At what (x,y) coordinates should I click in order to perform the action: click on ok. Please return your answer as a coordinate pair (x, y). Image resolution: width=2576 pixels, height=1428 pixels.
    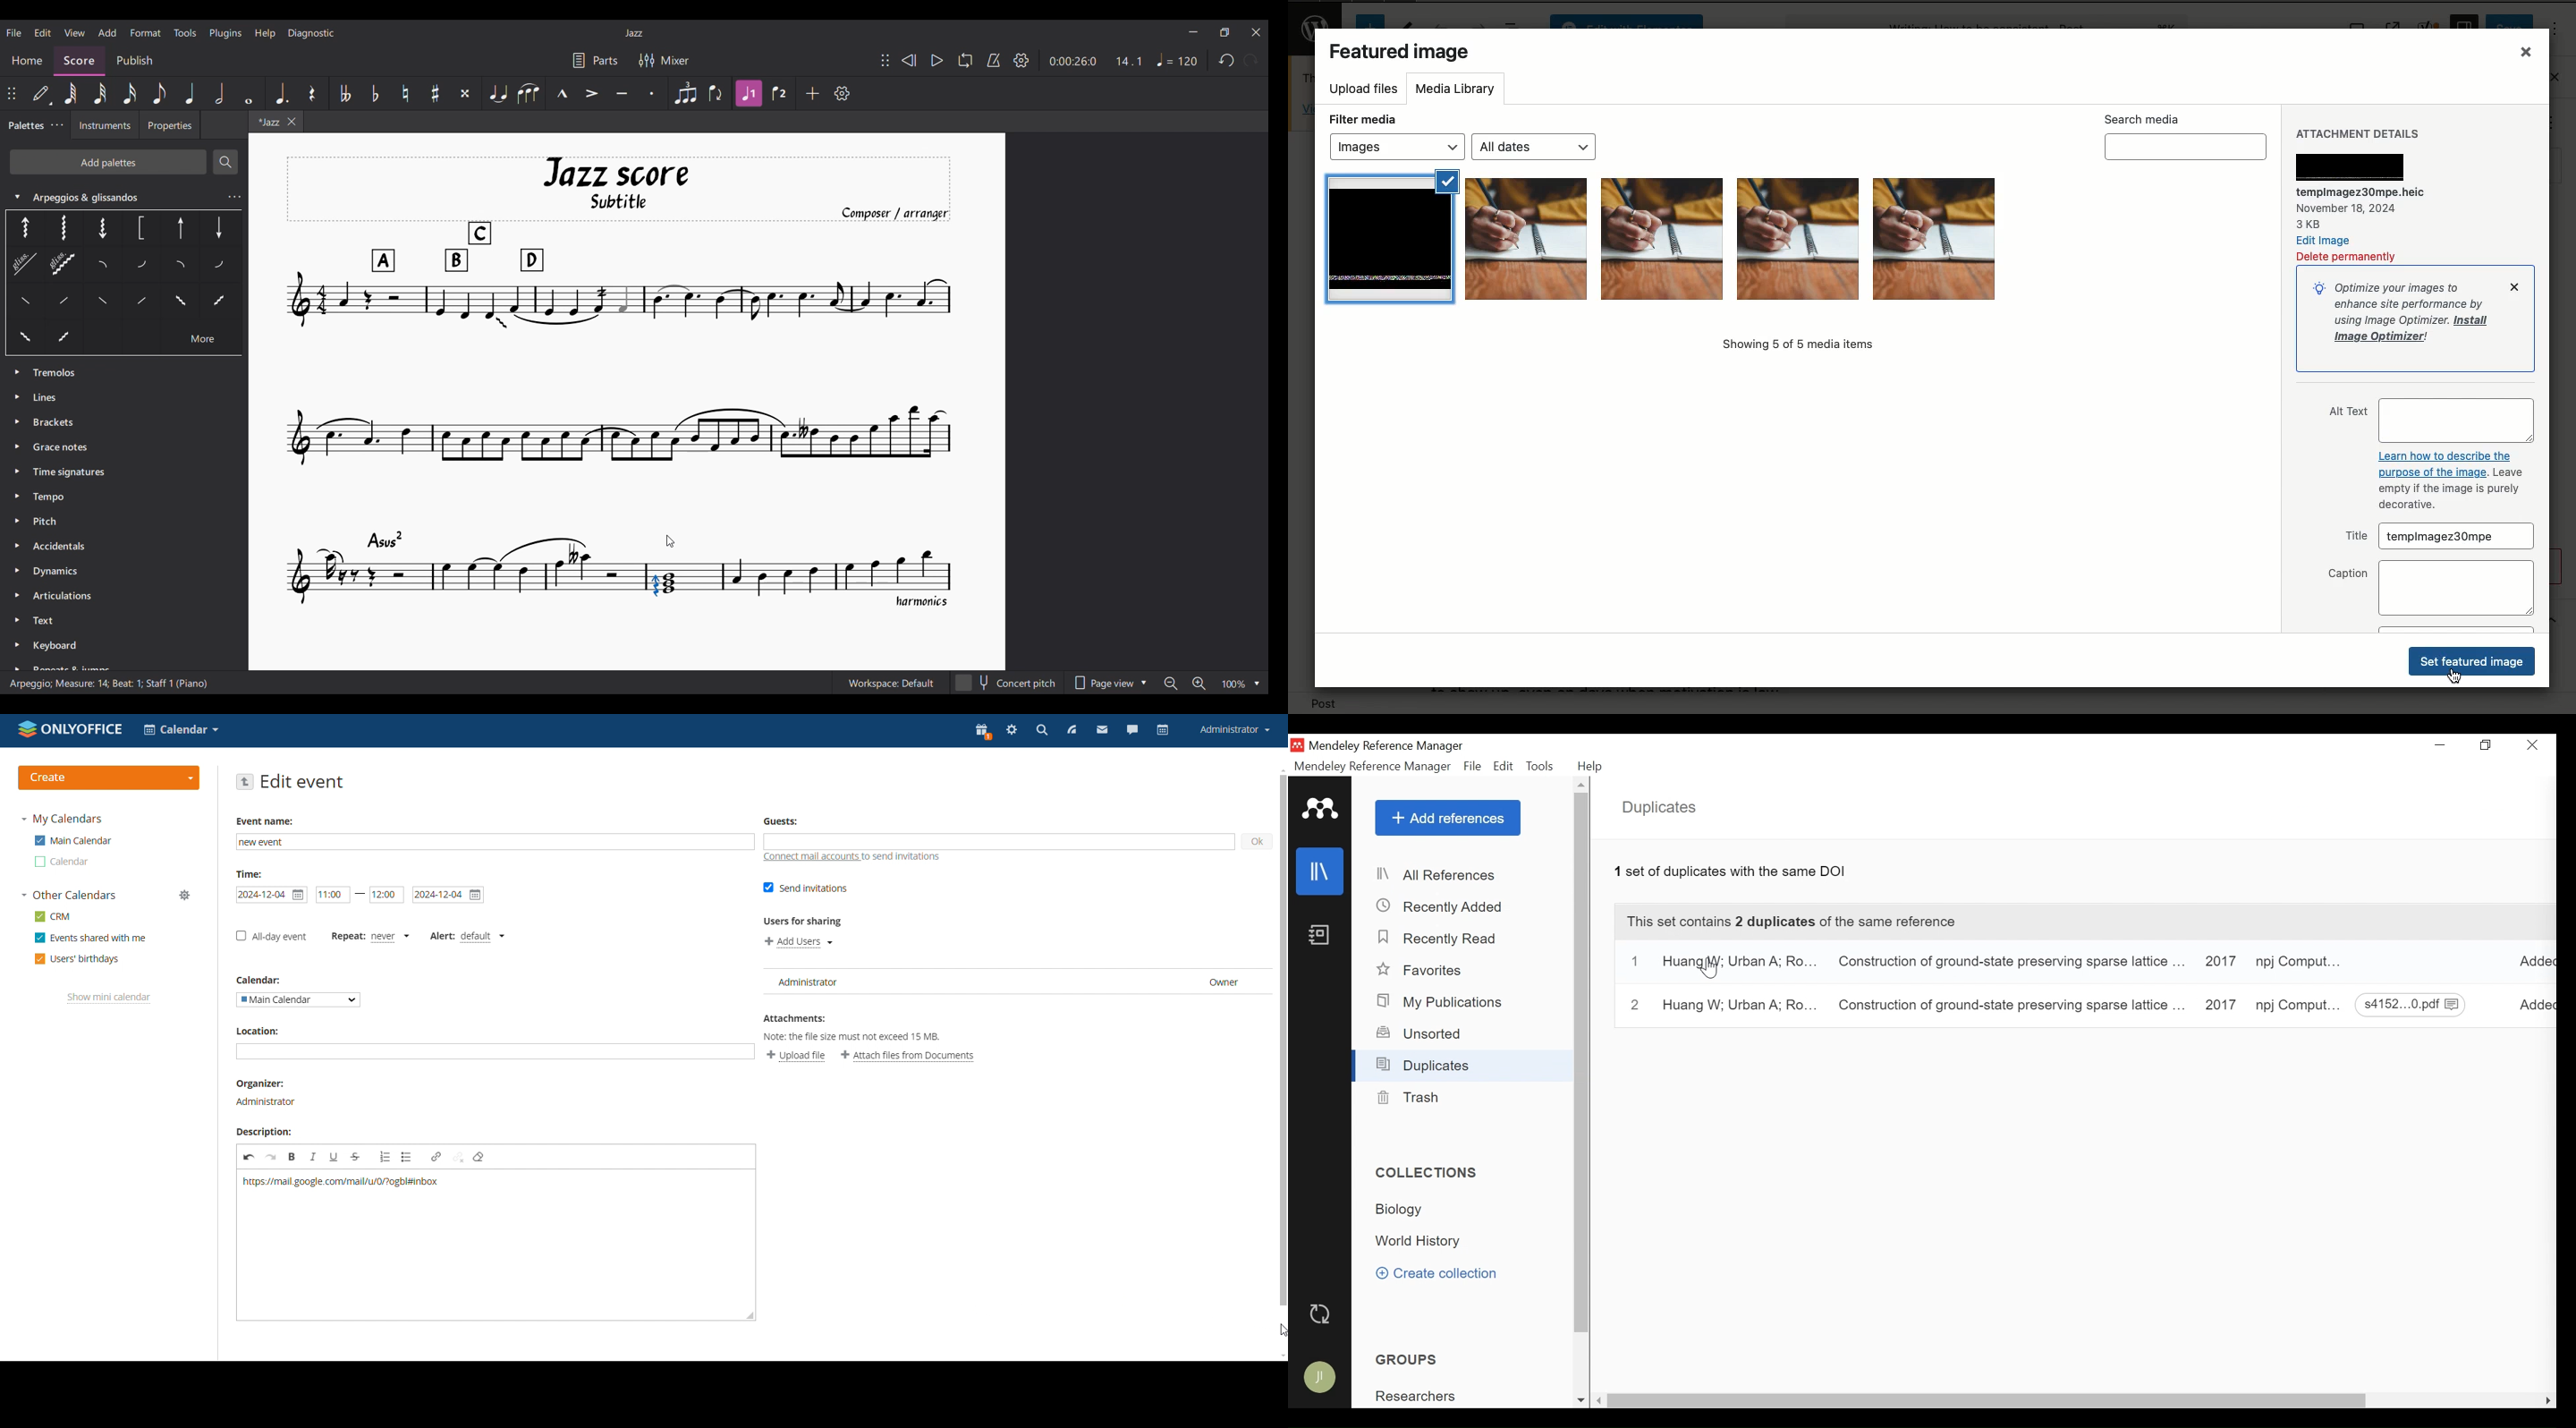
    Looking at the image, I should click on (1258, 842).